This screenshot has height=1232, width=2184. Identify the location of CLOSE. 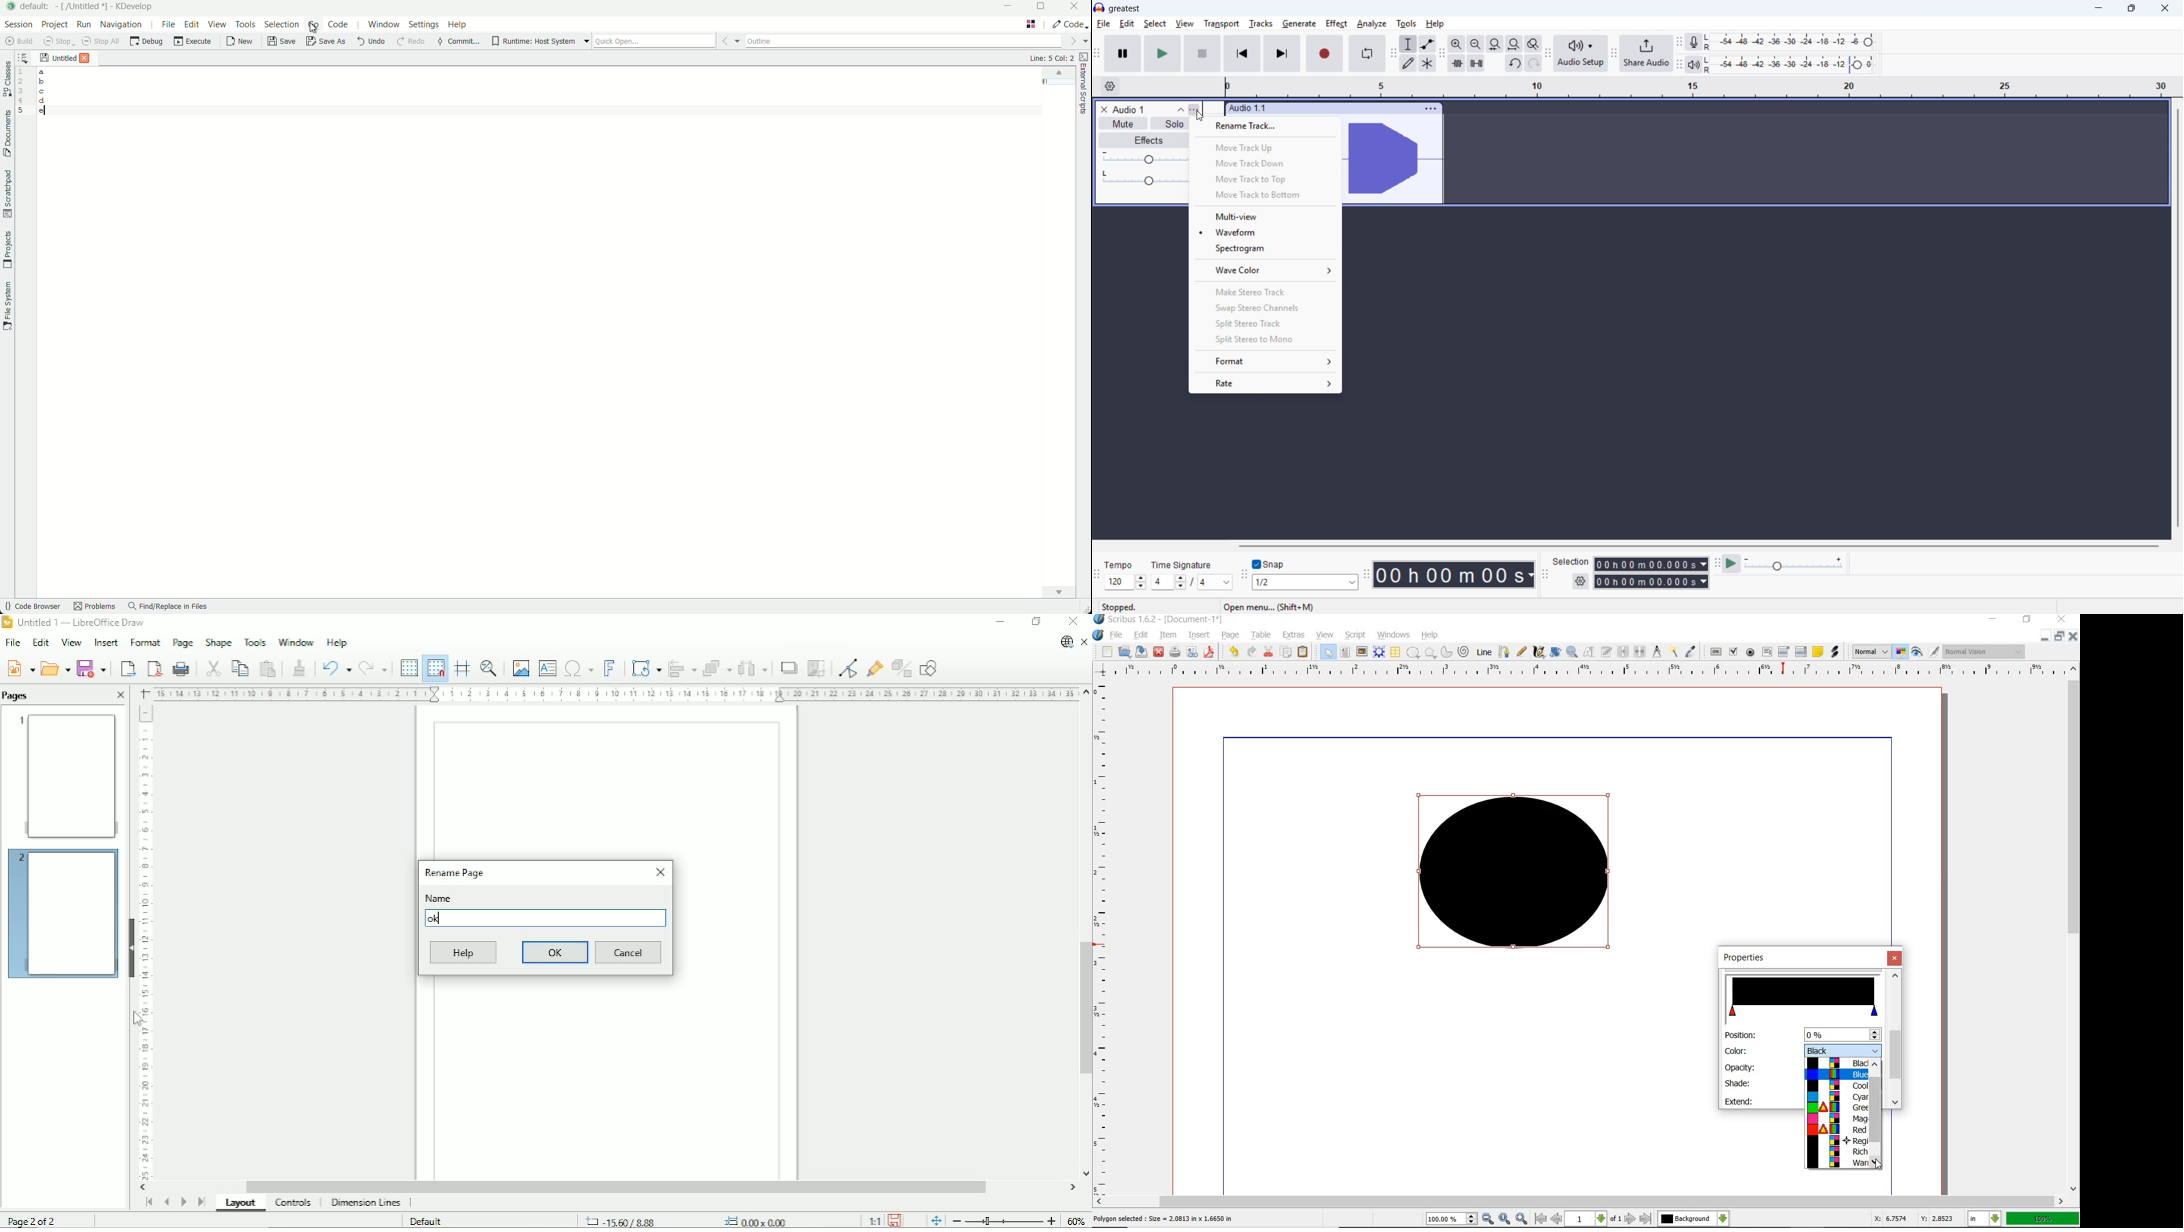
(2073, 636).